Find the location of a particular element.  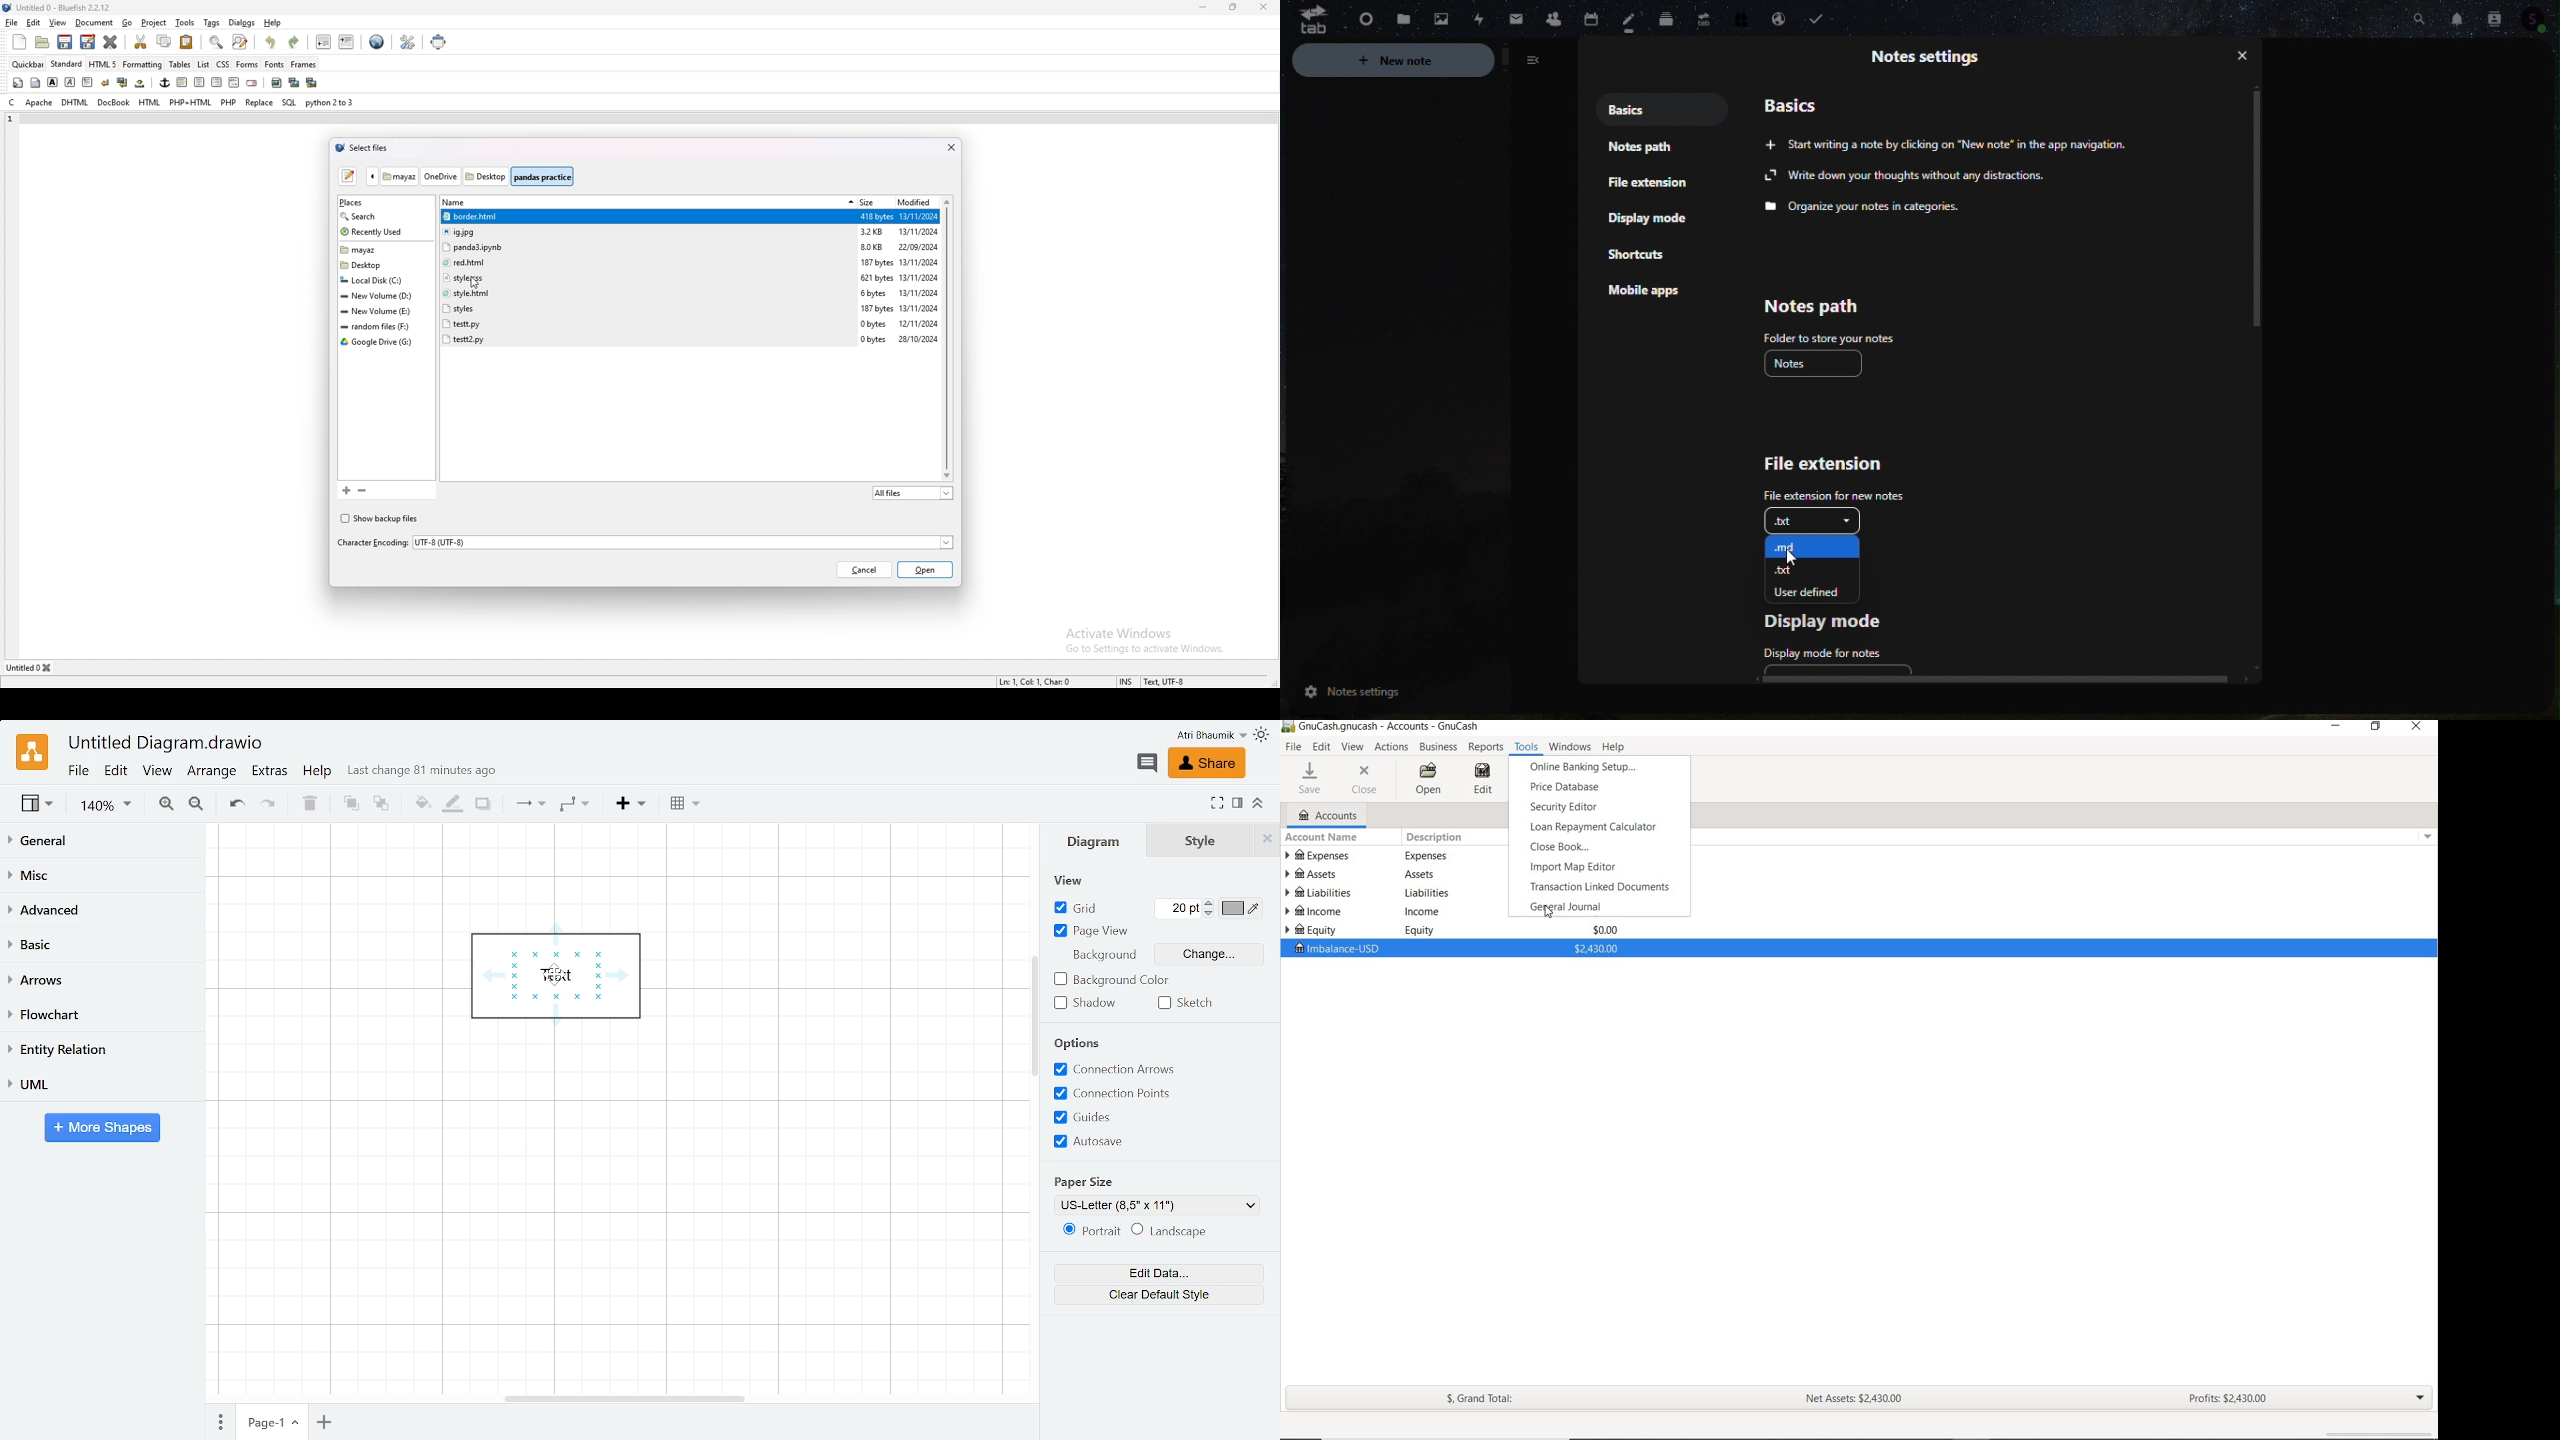

size is located at coordinates (873, 201).